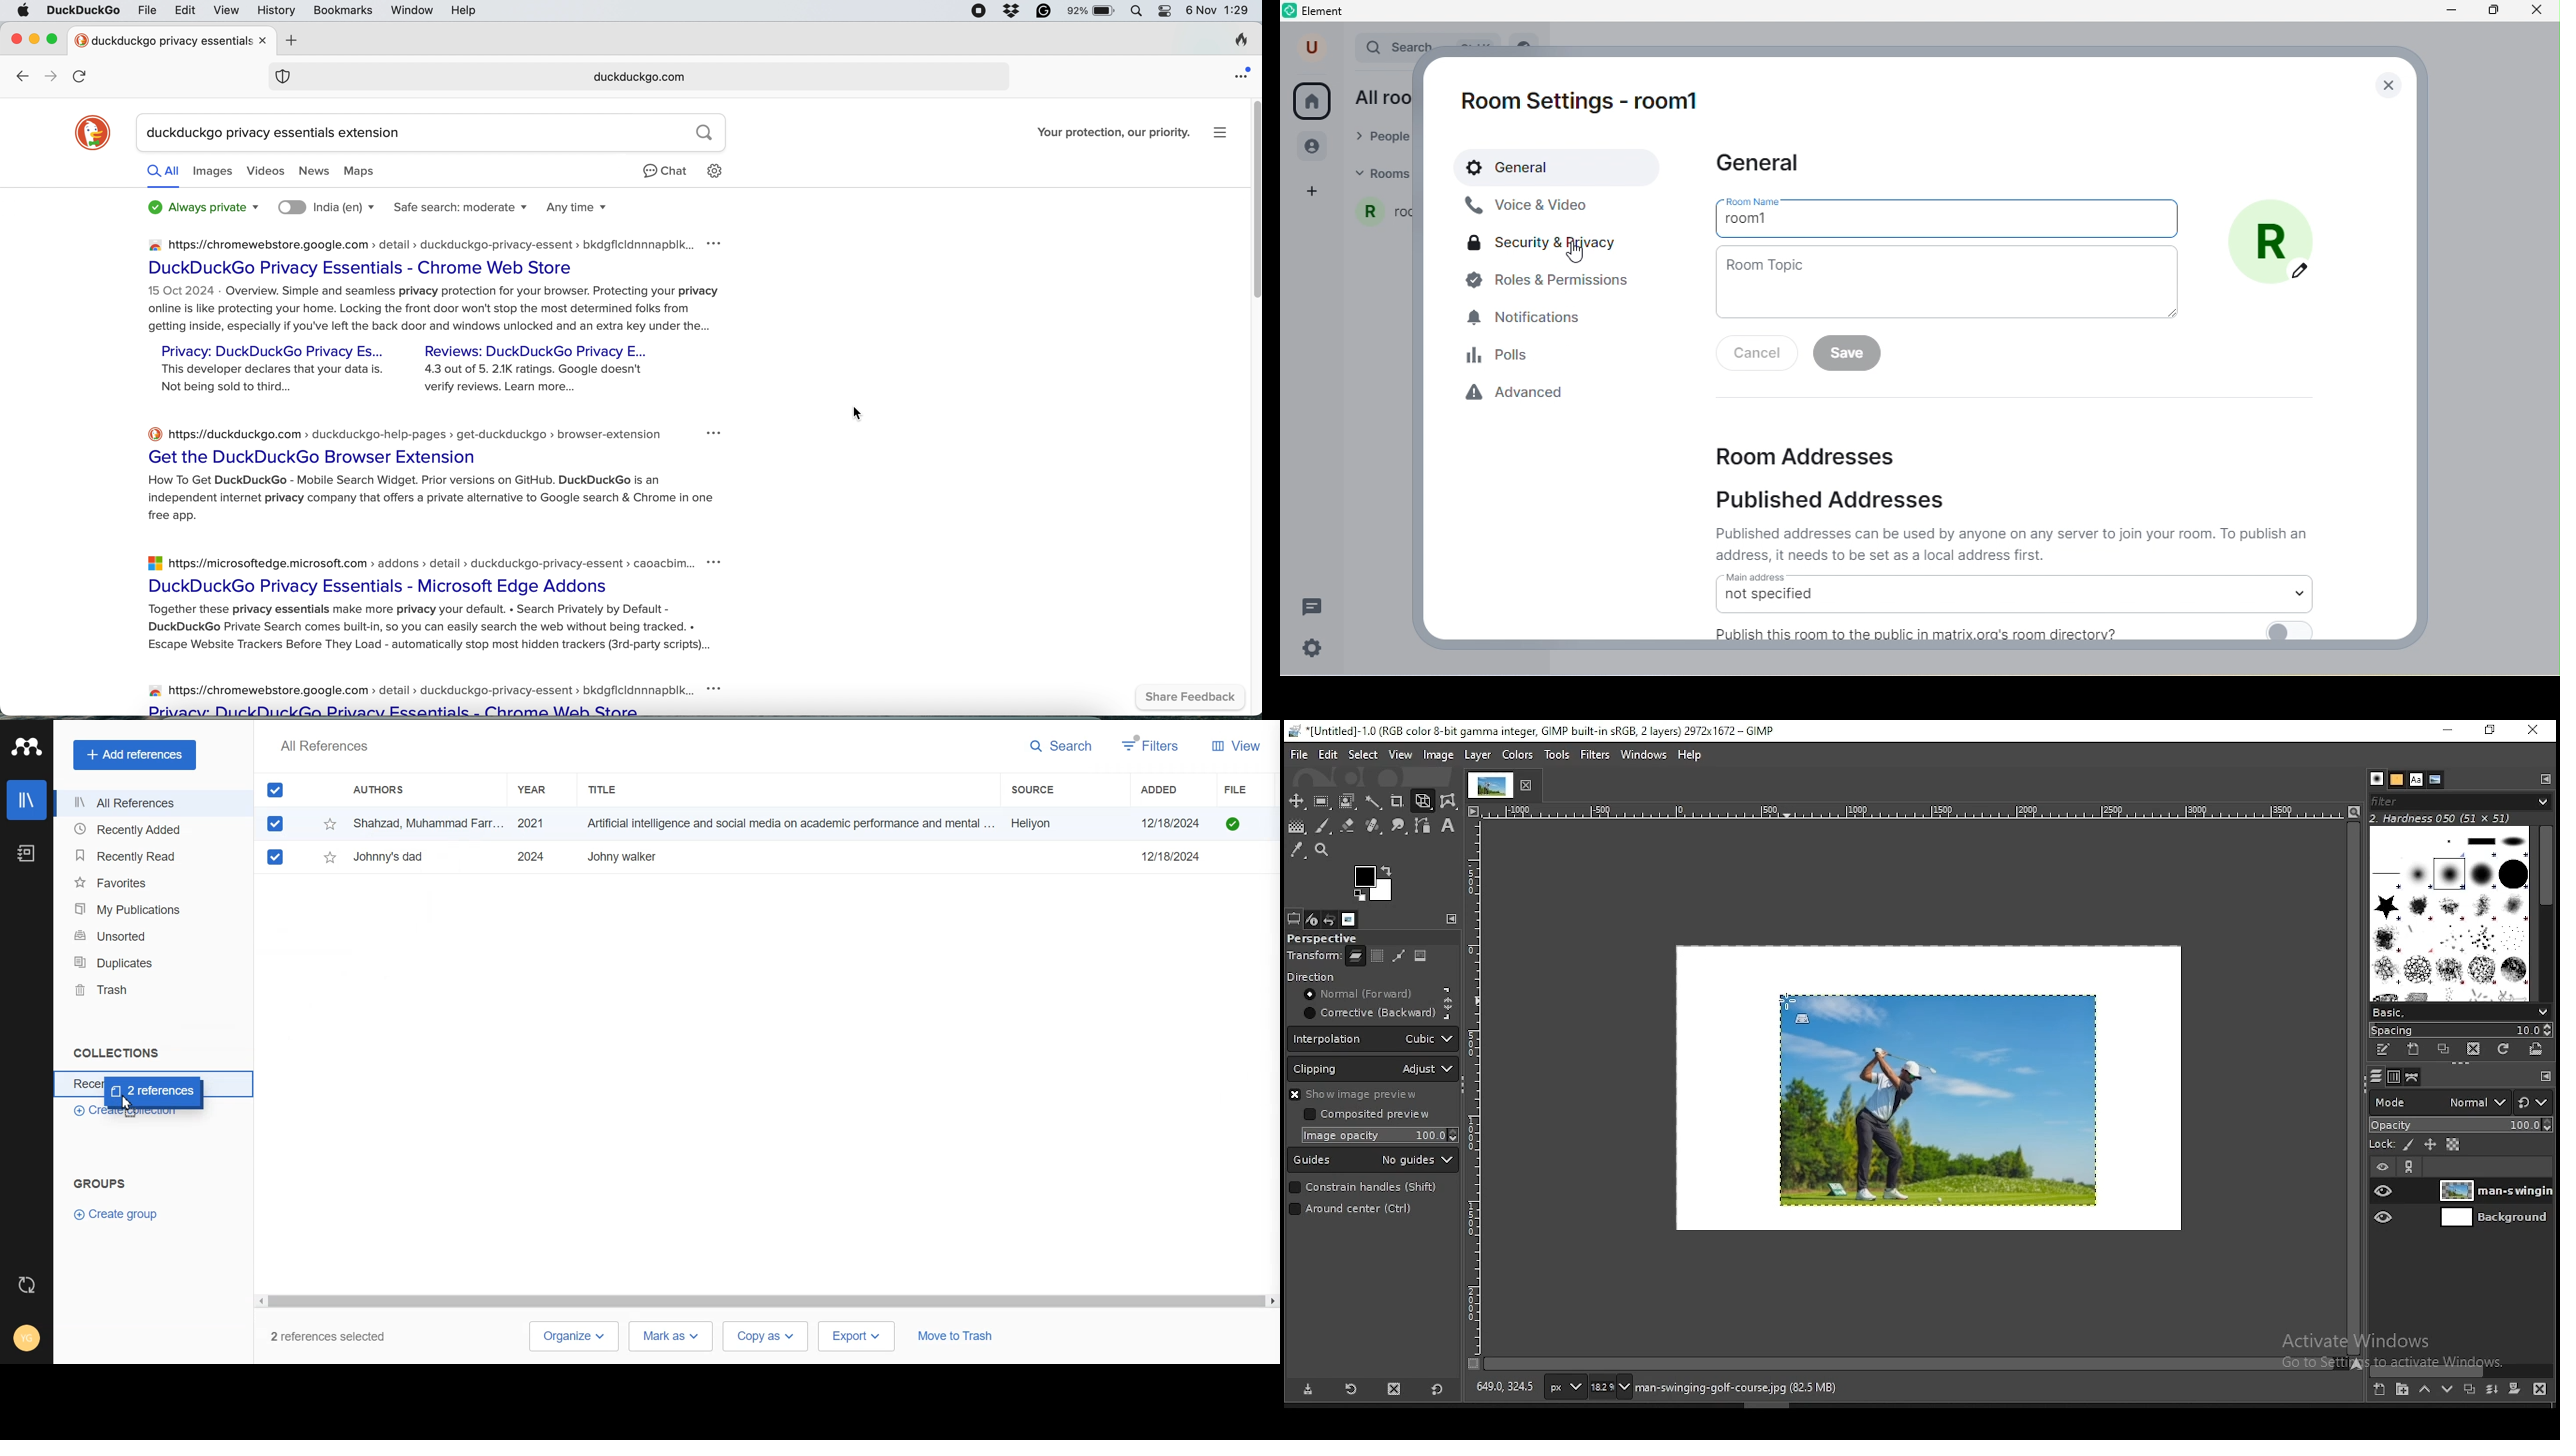  What do you see at coordinates (2032, 632) in the screenshot?
I see `publish room to public` at bounding box center [2032, 632].